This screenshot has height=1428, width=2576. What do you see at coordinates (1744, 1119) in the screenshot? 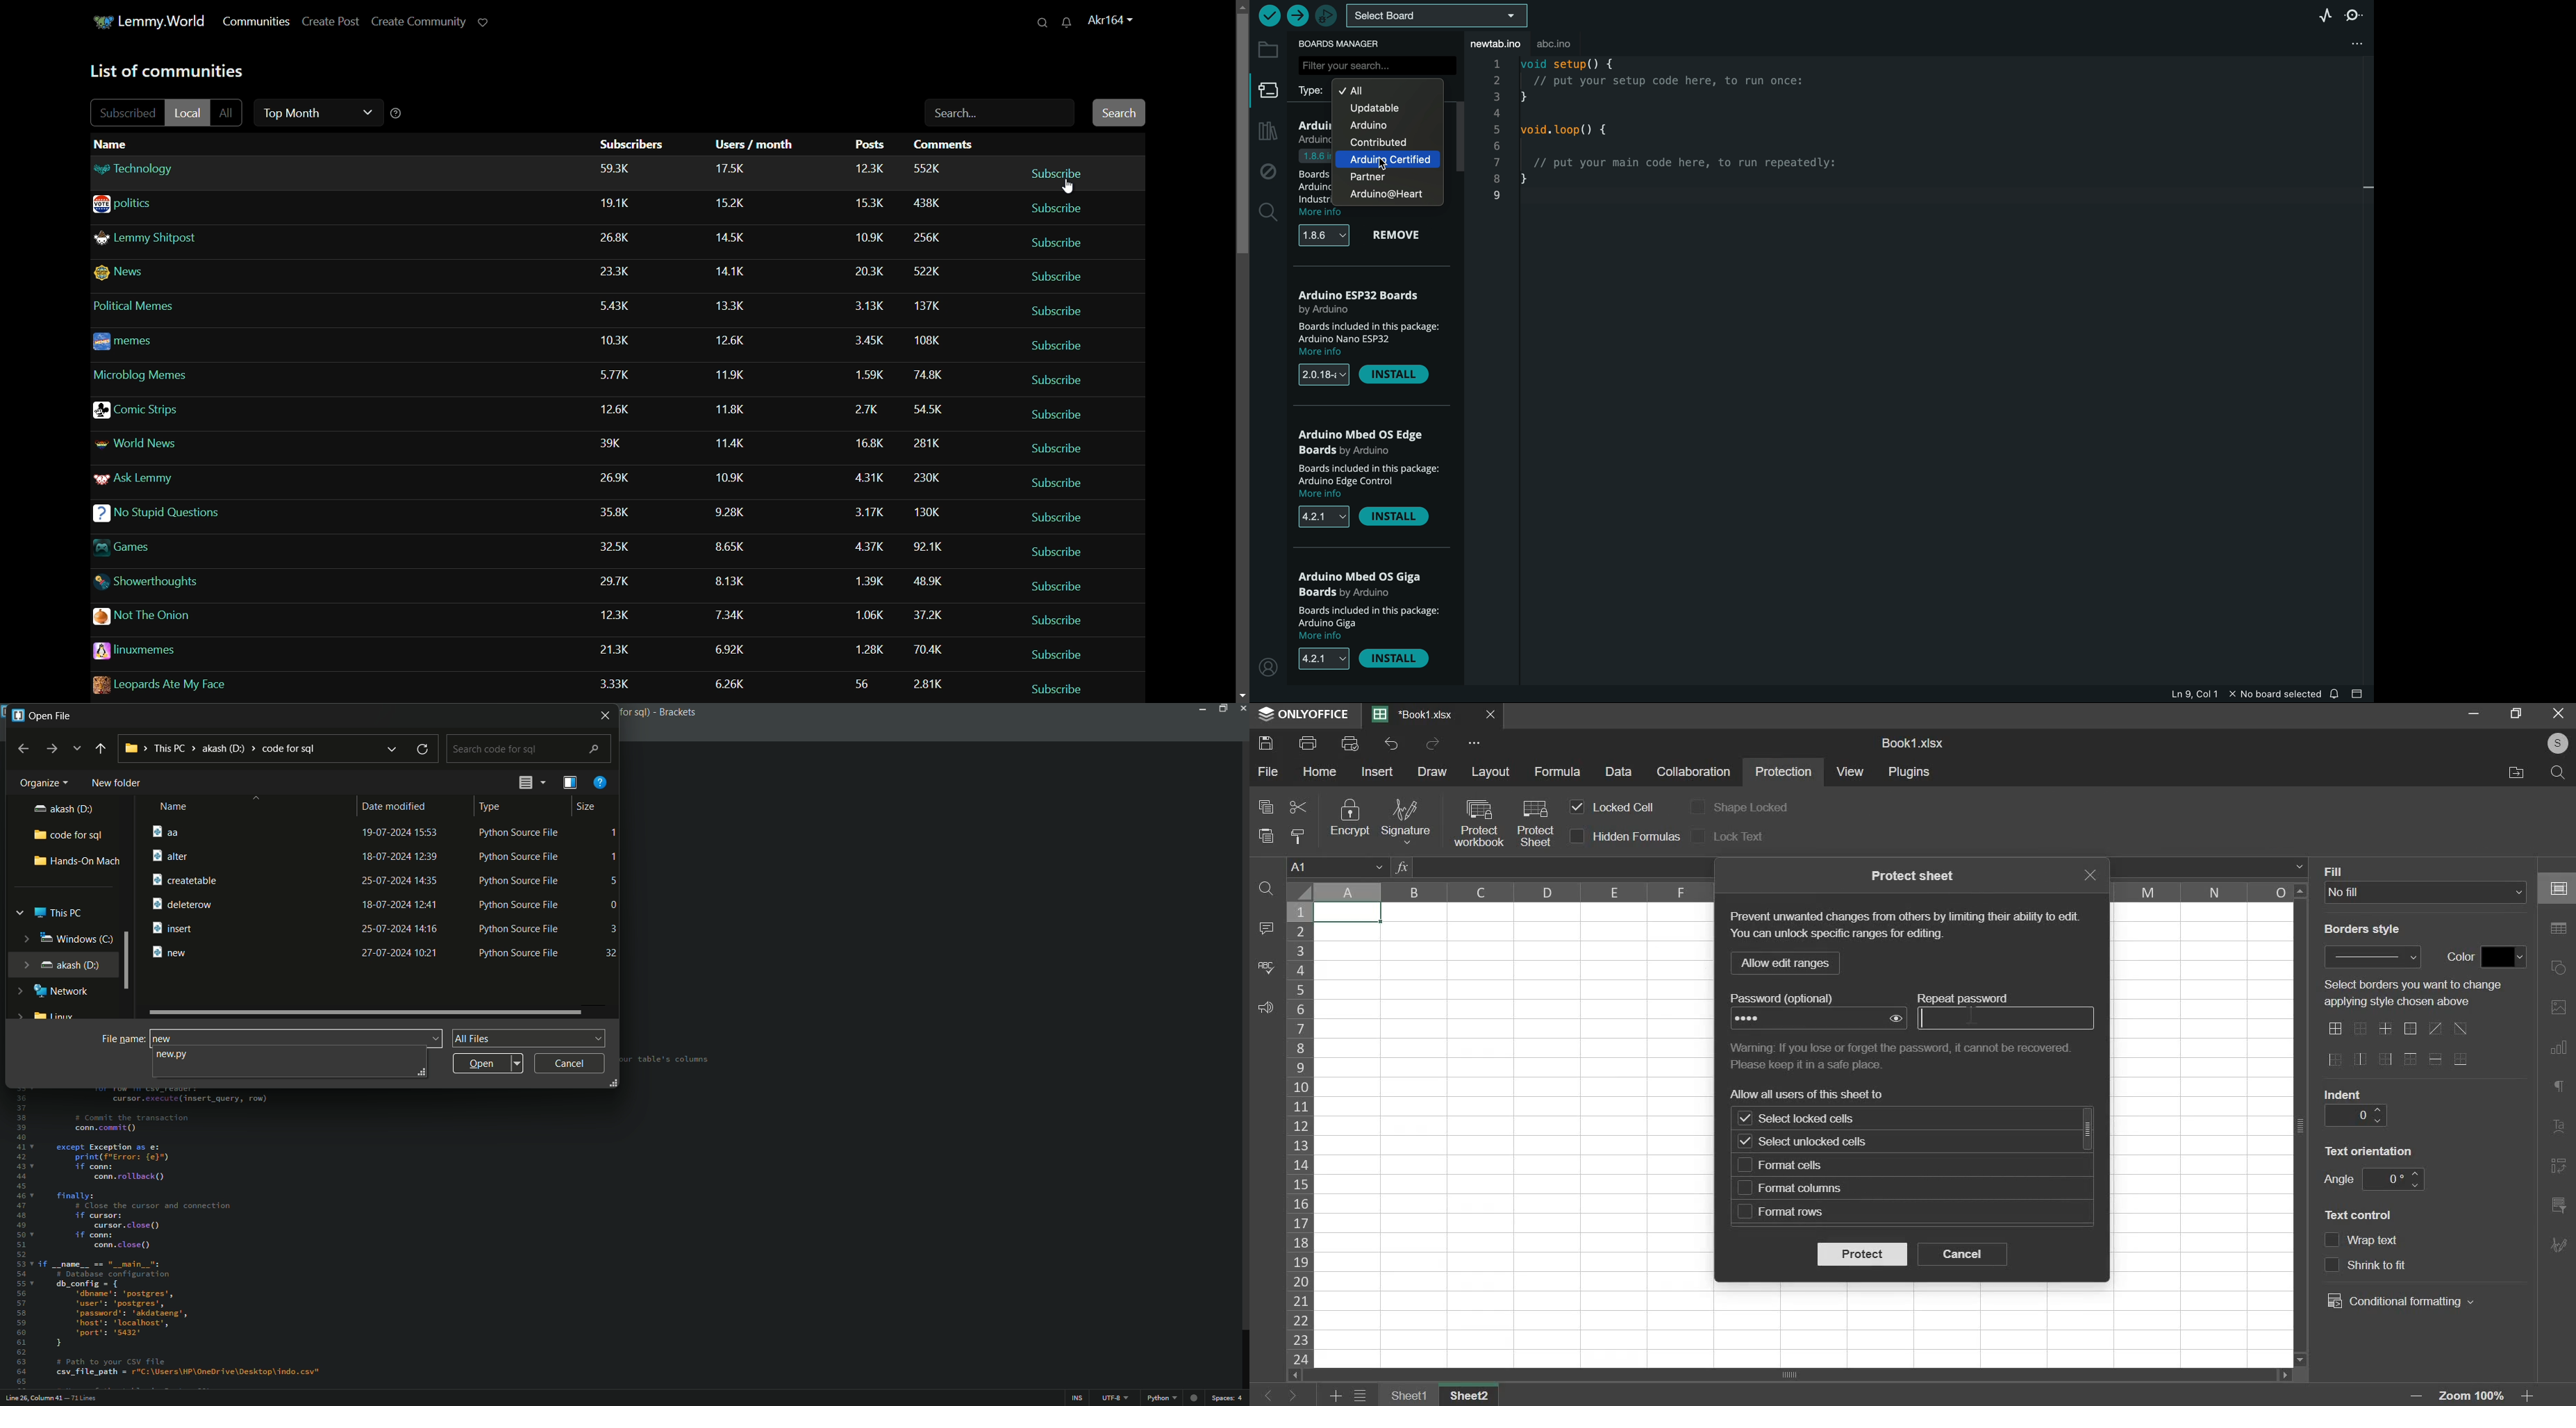
I see `checkbox` at bounding box center [1744, 1119].